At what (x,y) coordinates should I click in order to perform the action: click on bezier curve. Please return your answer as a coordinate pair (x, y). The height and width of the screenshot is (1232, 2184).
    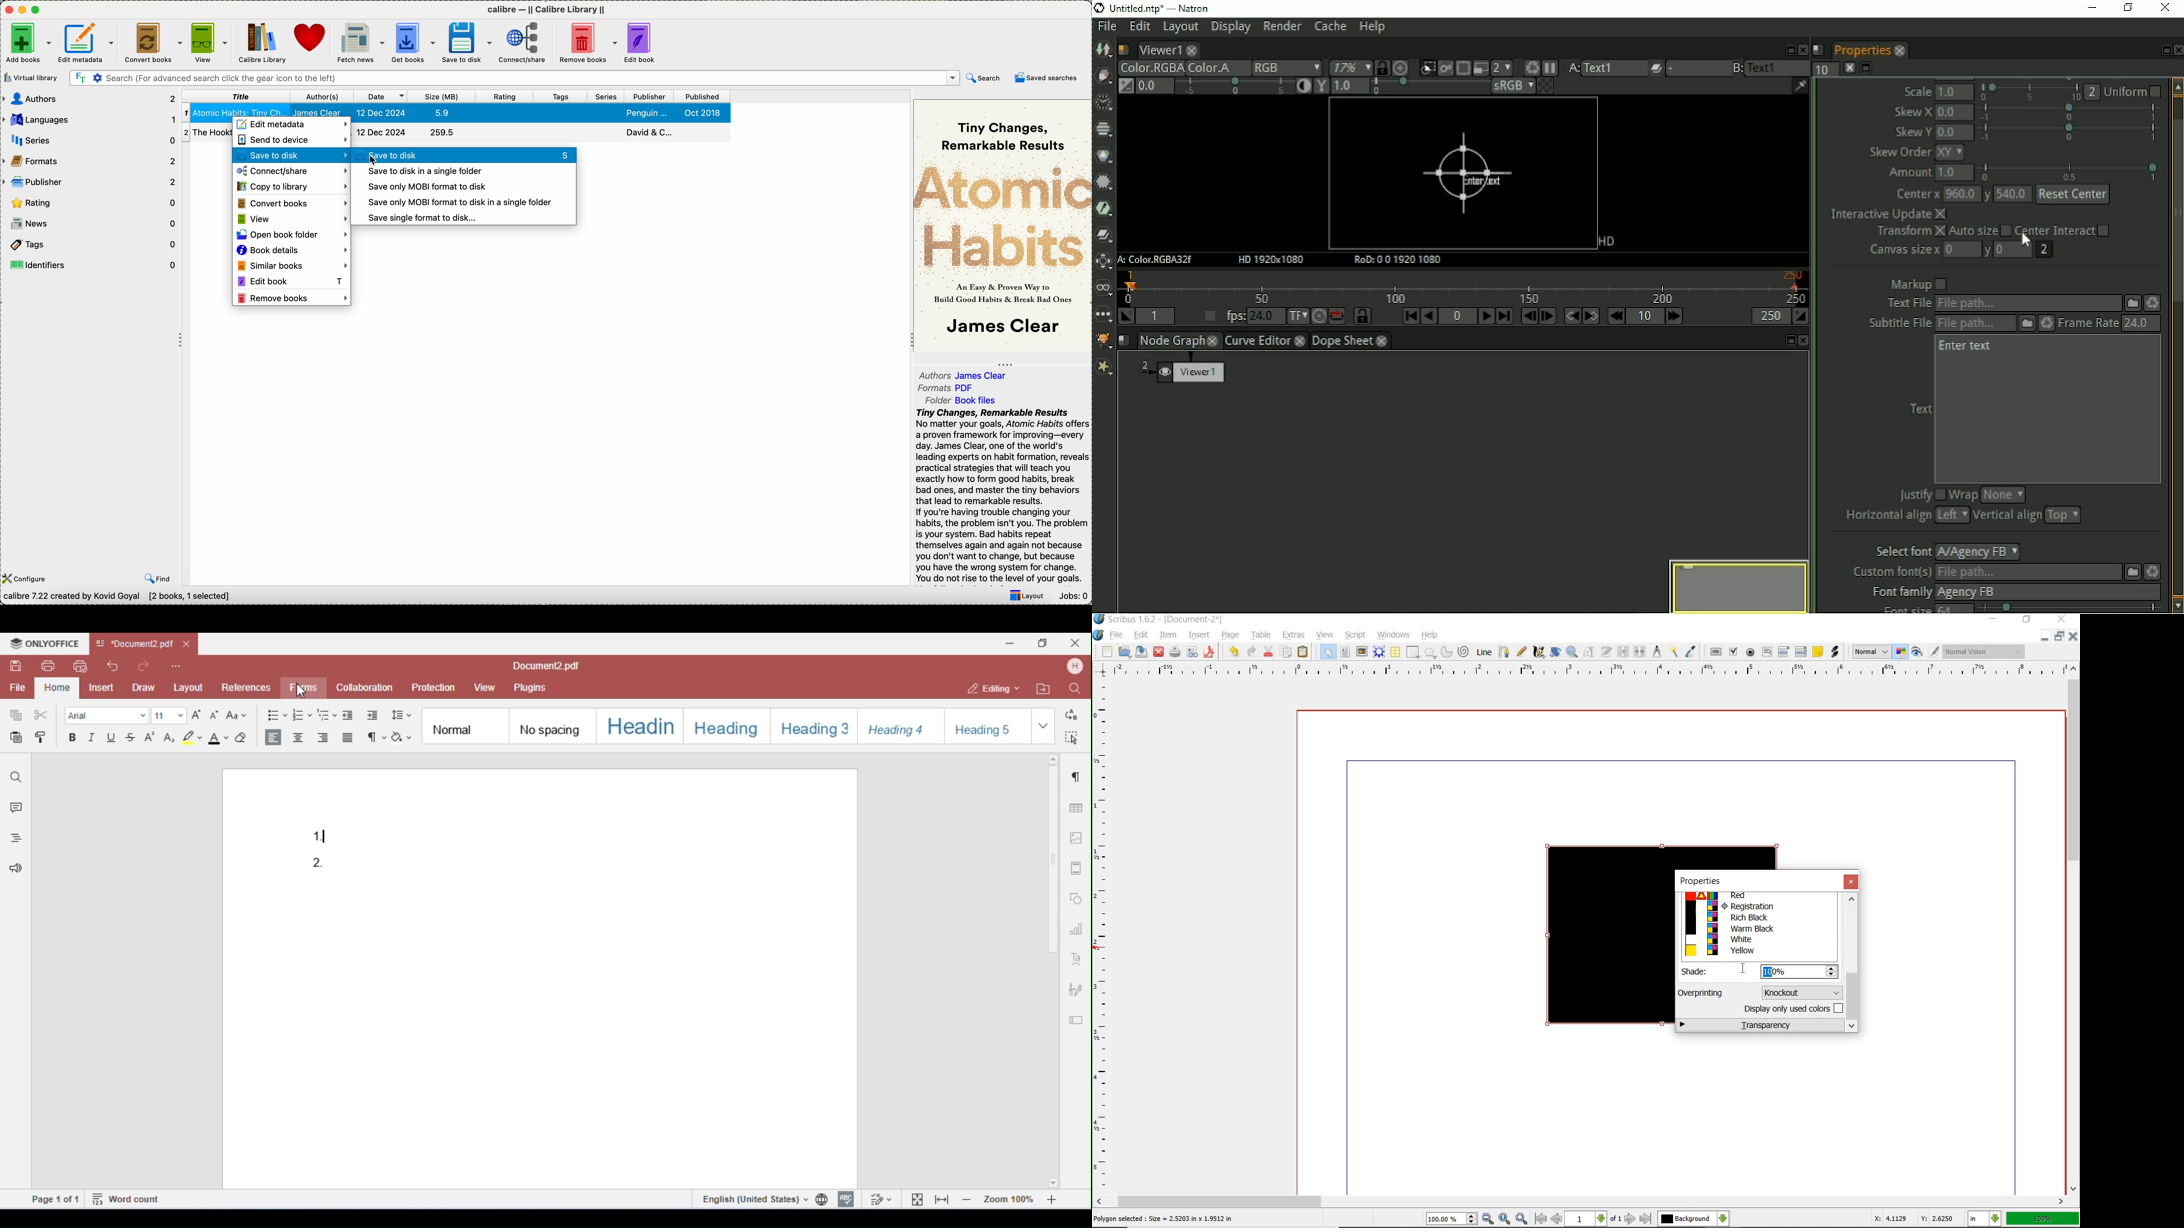
    Looking at the image, I should click on (1504, 652).